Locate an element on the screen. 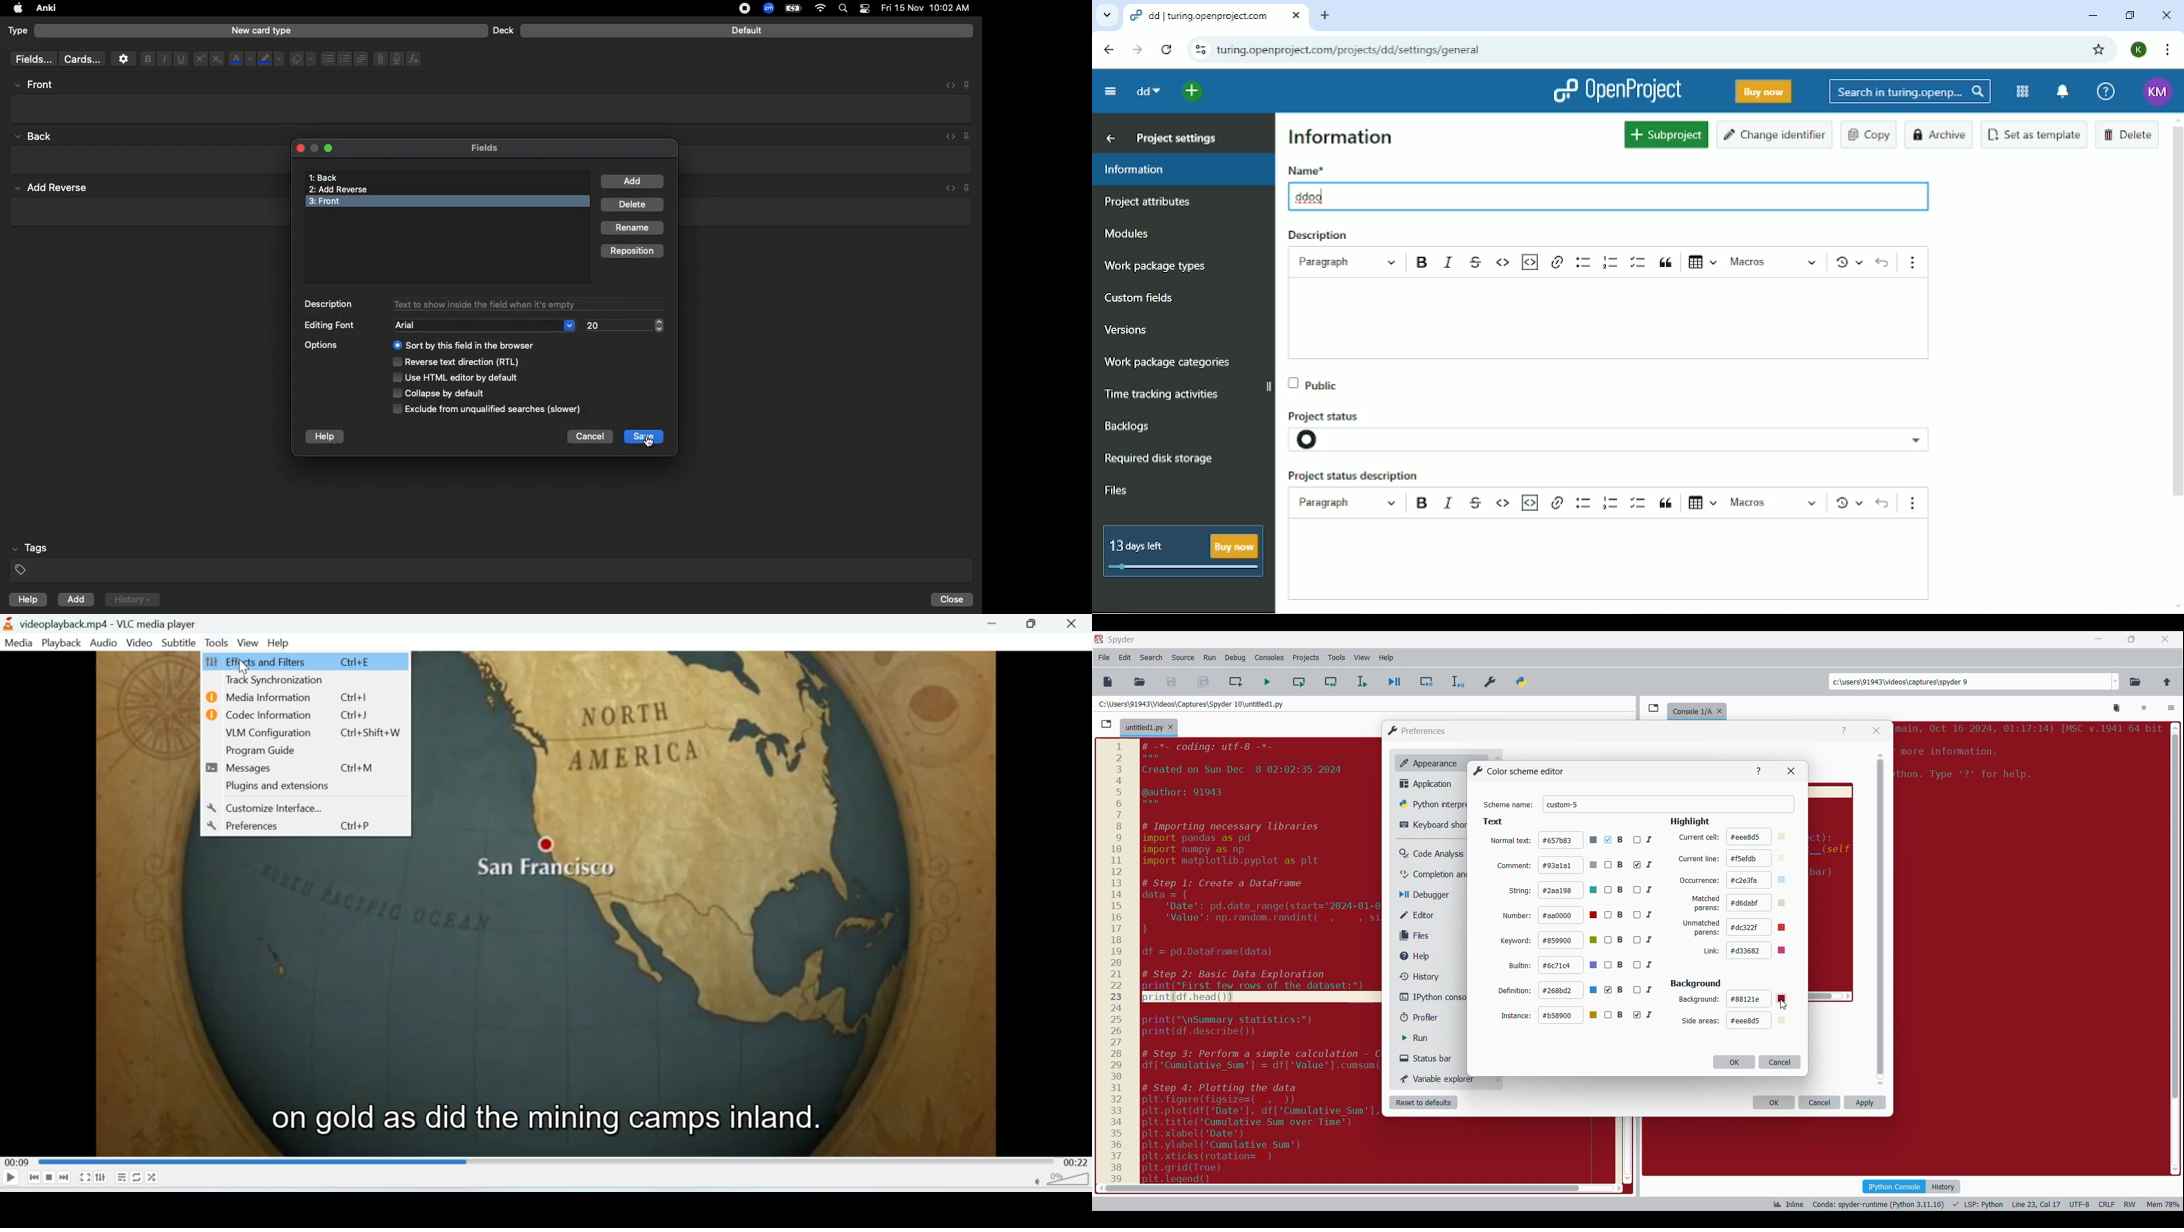 This screenshot has height=1232, width=2184. Software name is located at coordinates (1122, 640).